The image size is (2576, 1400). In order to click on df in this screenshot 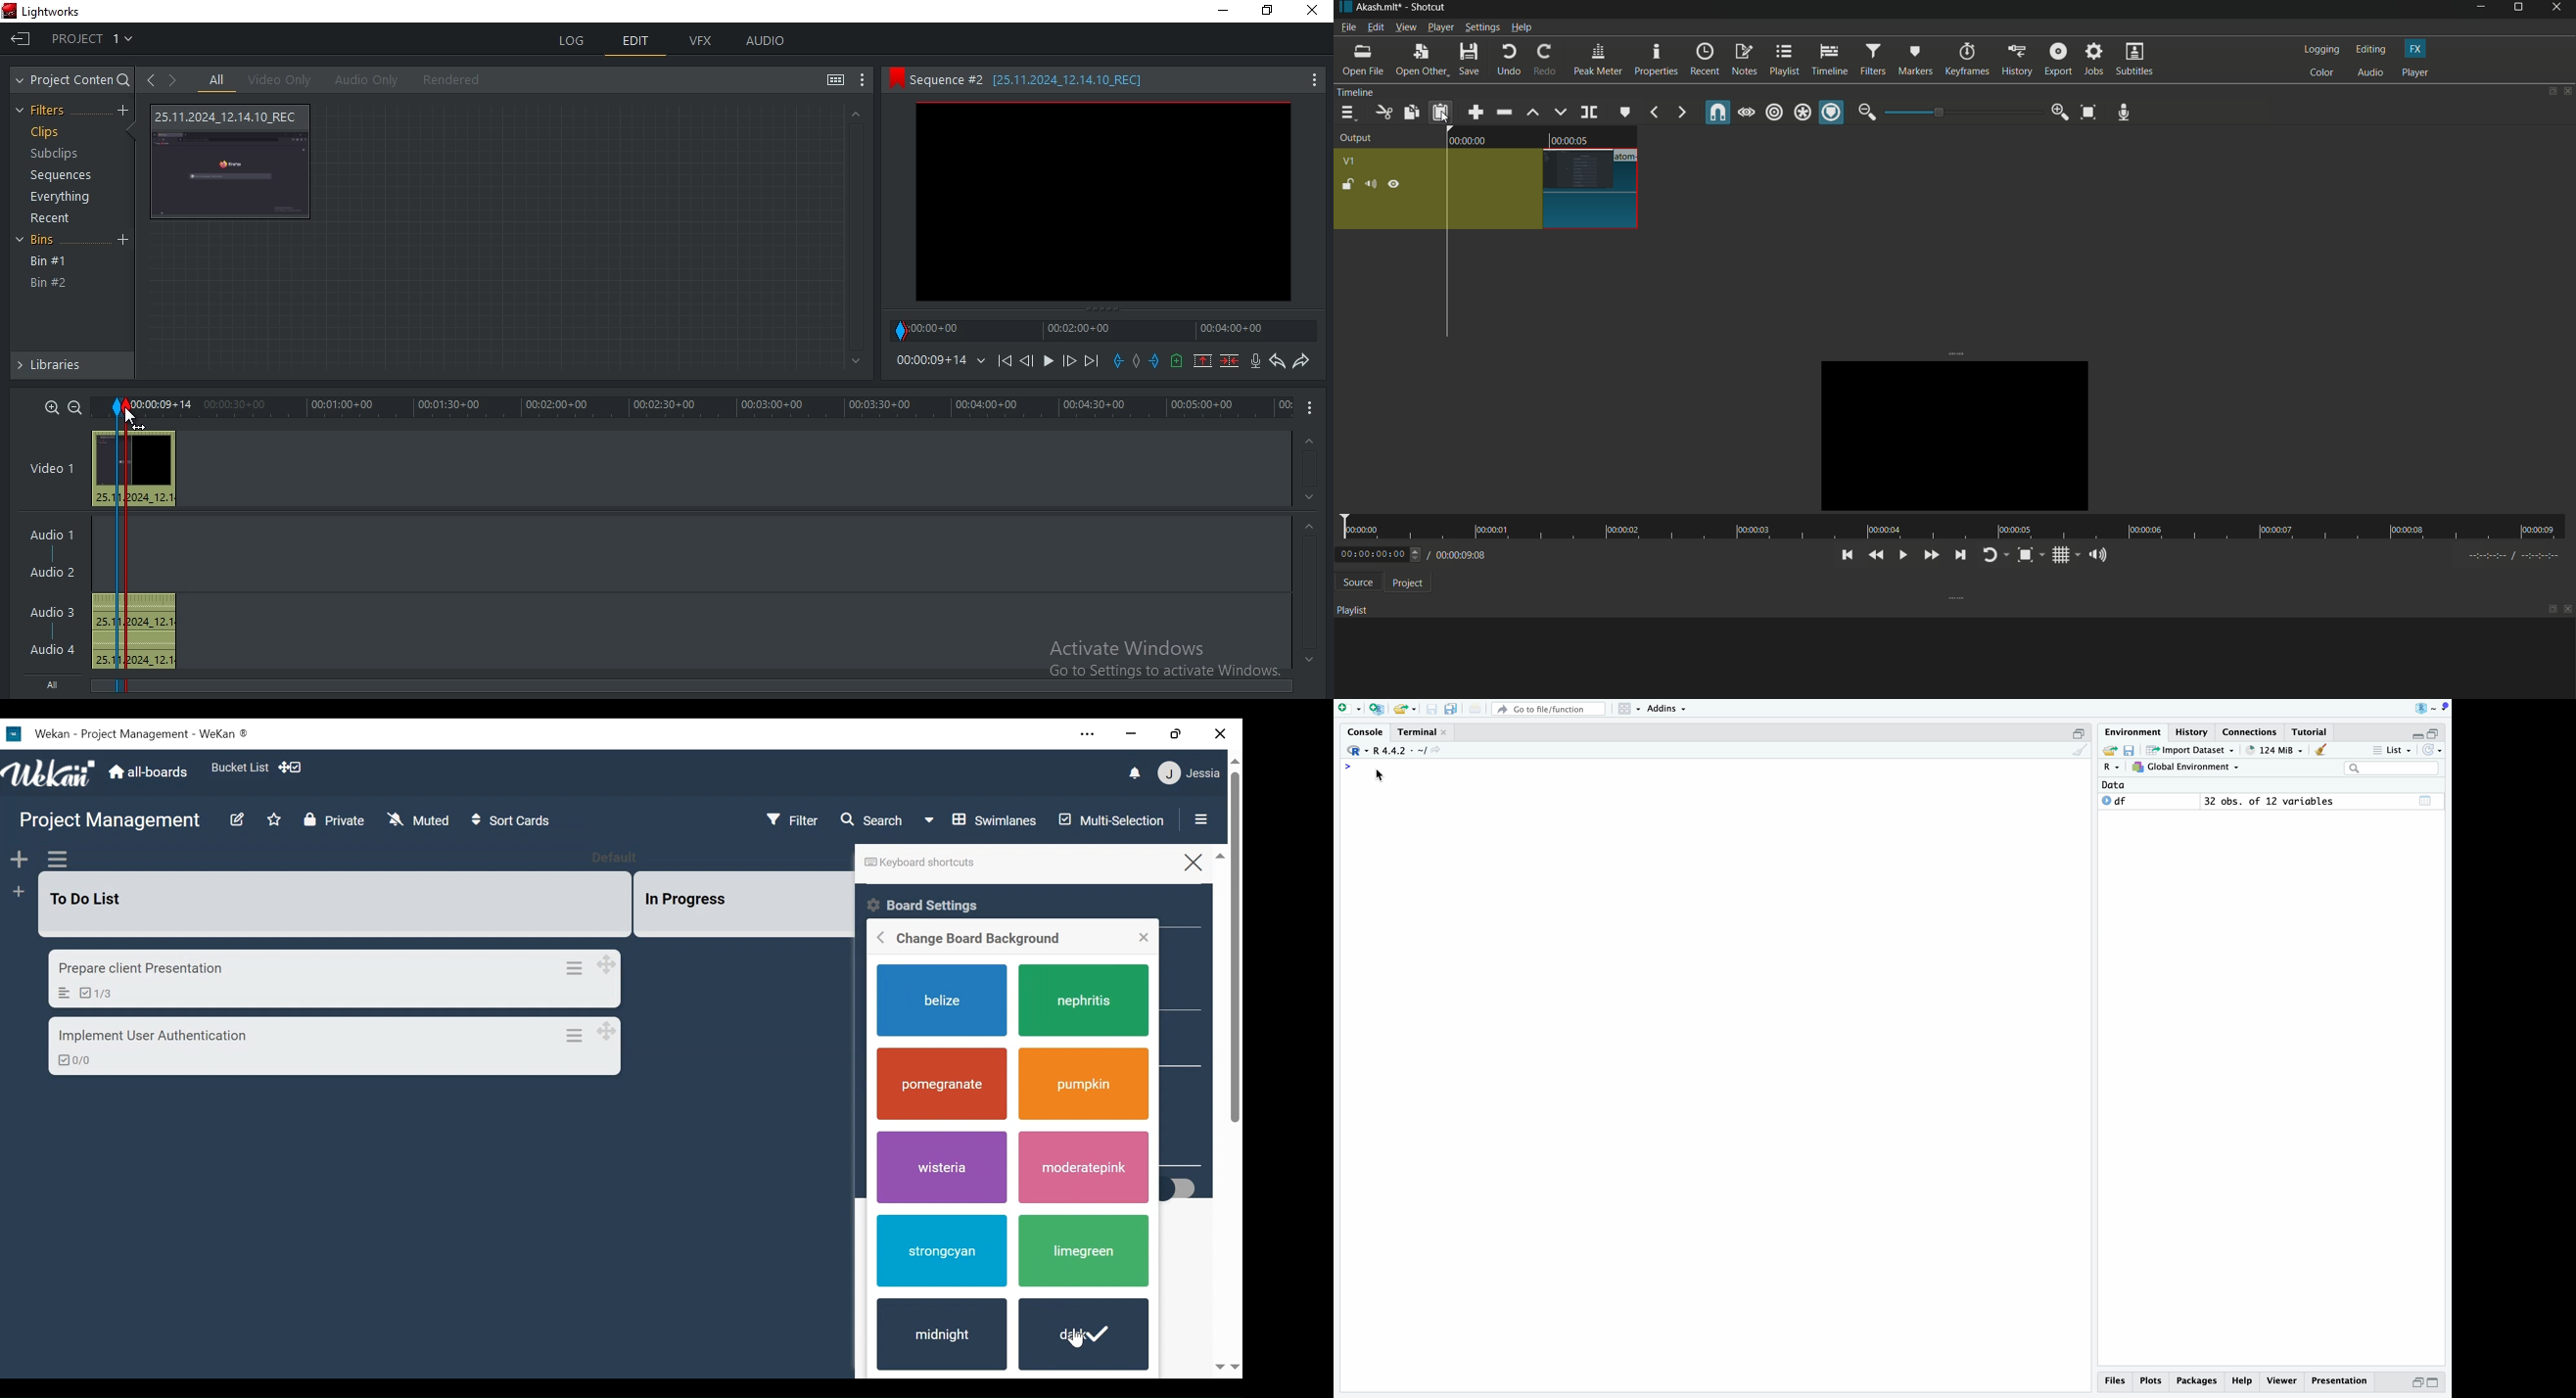, I will do `click(2115, 800)`.